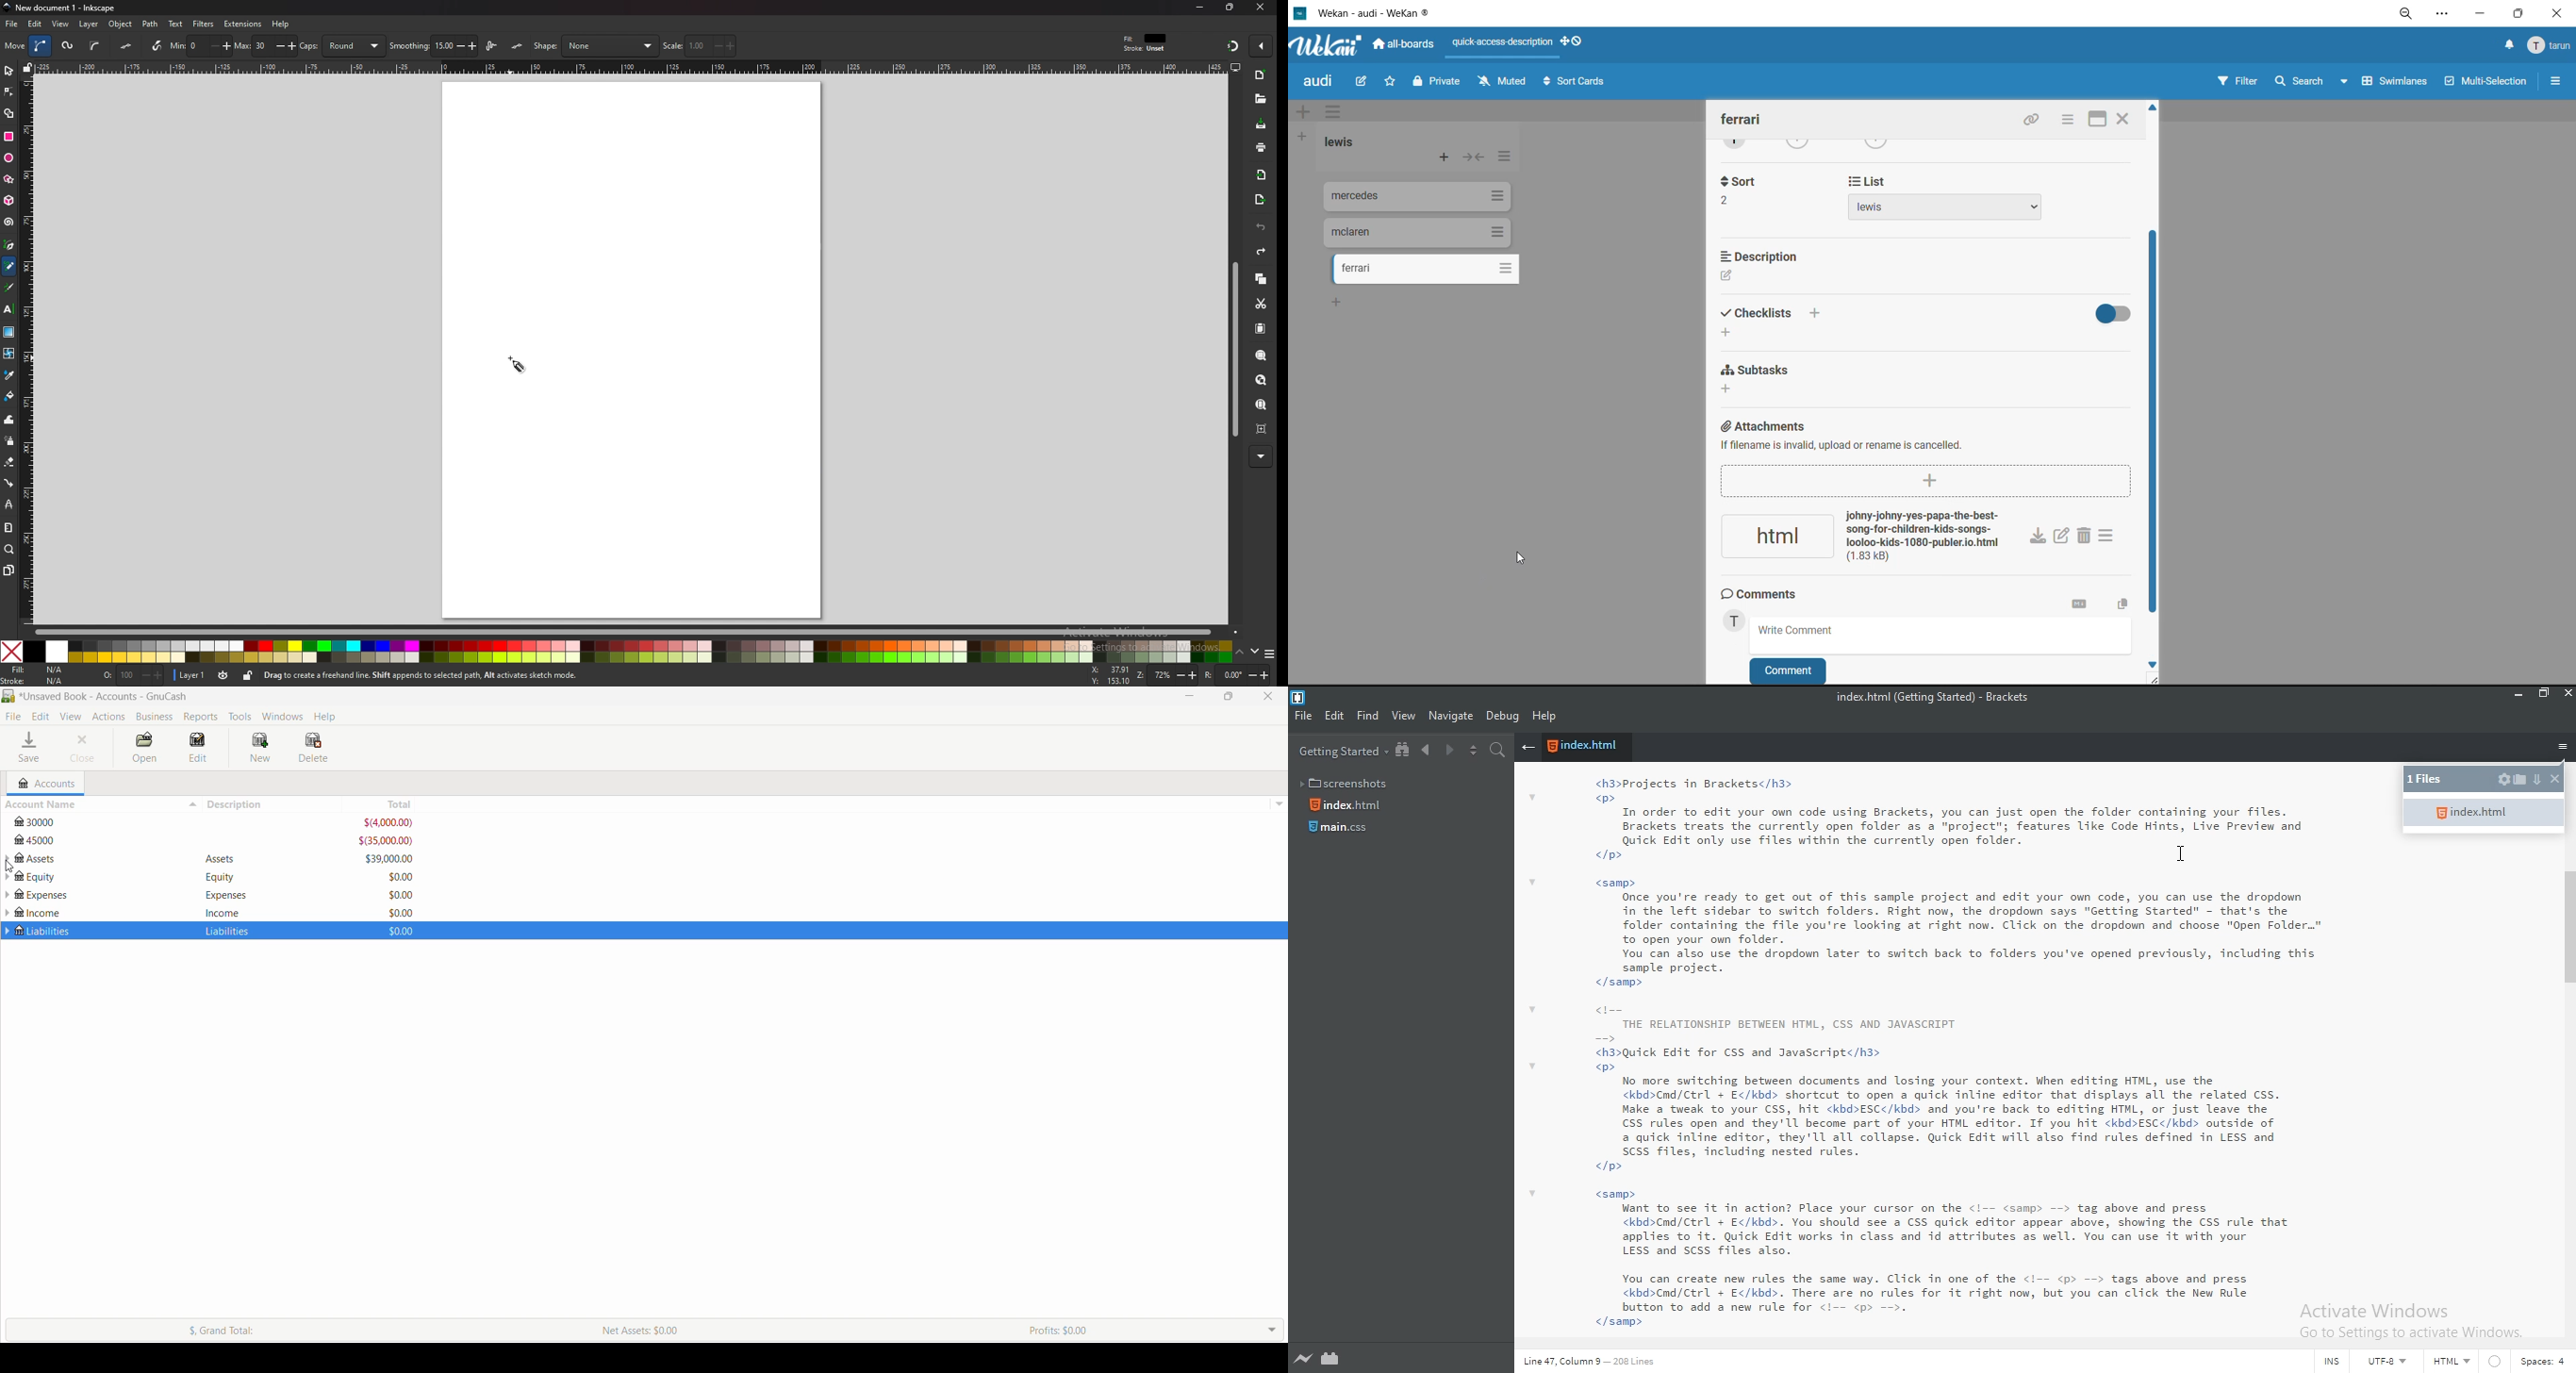 The image size is (2576, 1400). What do you see at coordinates (1332, 1359) in the screenshot?
I see `plugin manager` at bounding box center [1332, 1359].